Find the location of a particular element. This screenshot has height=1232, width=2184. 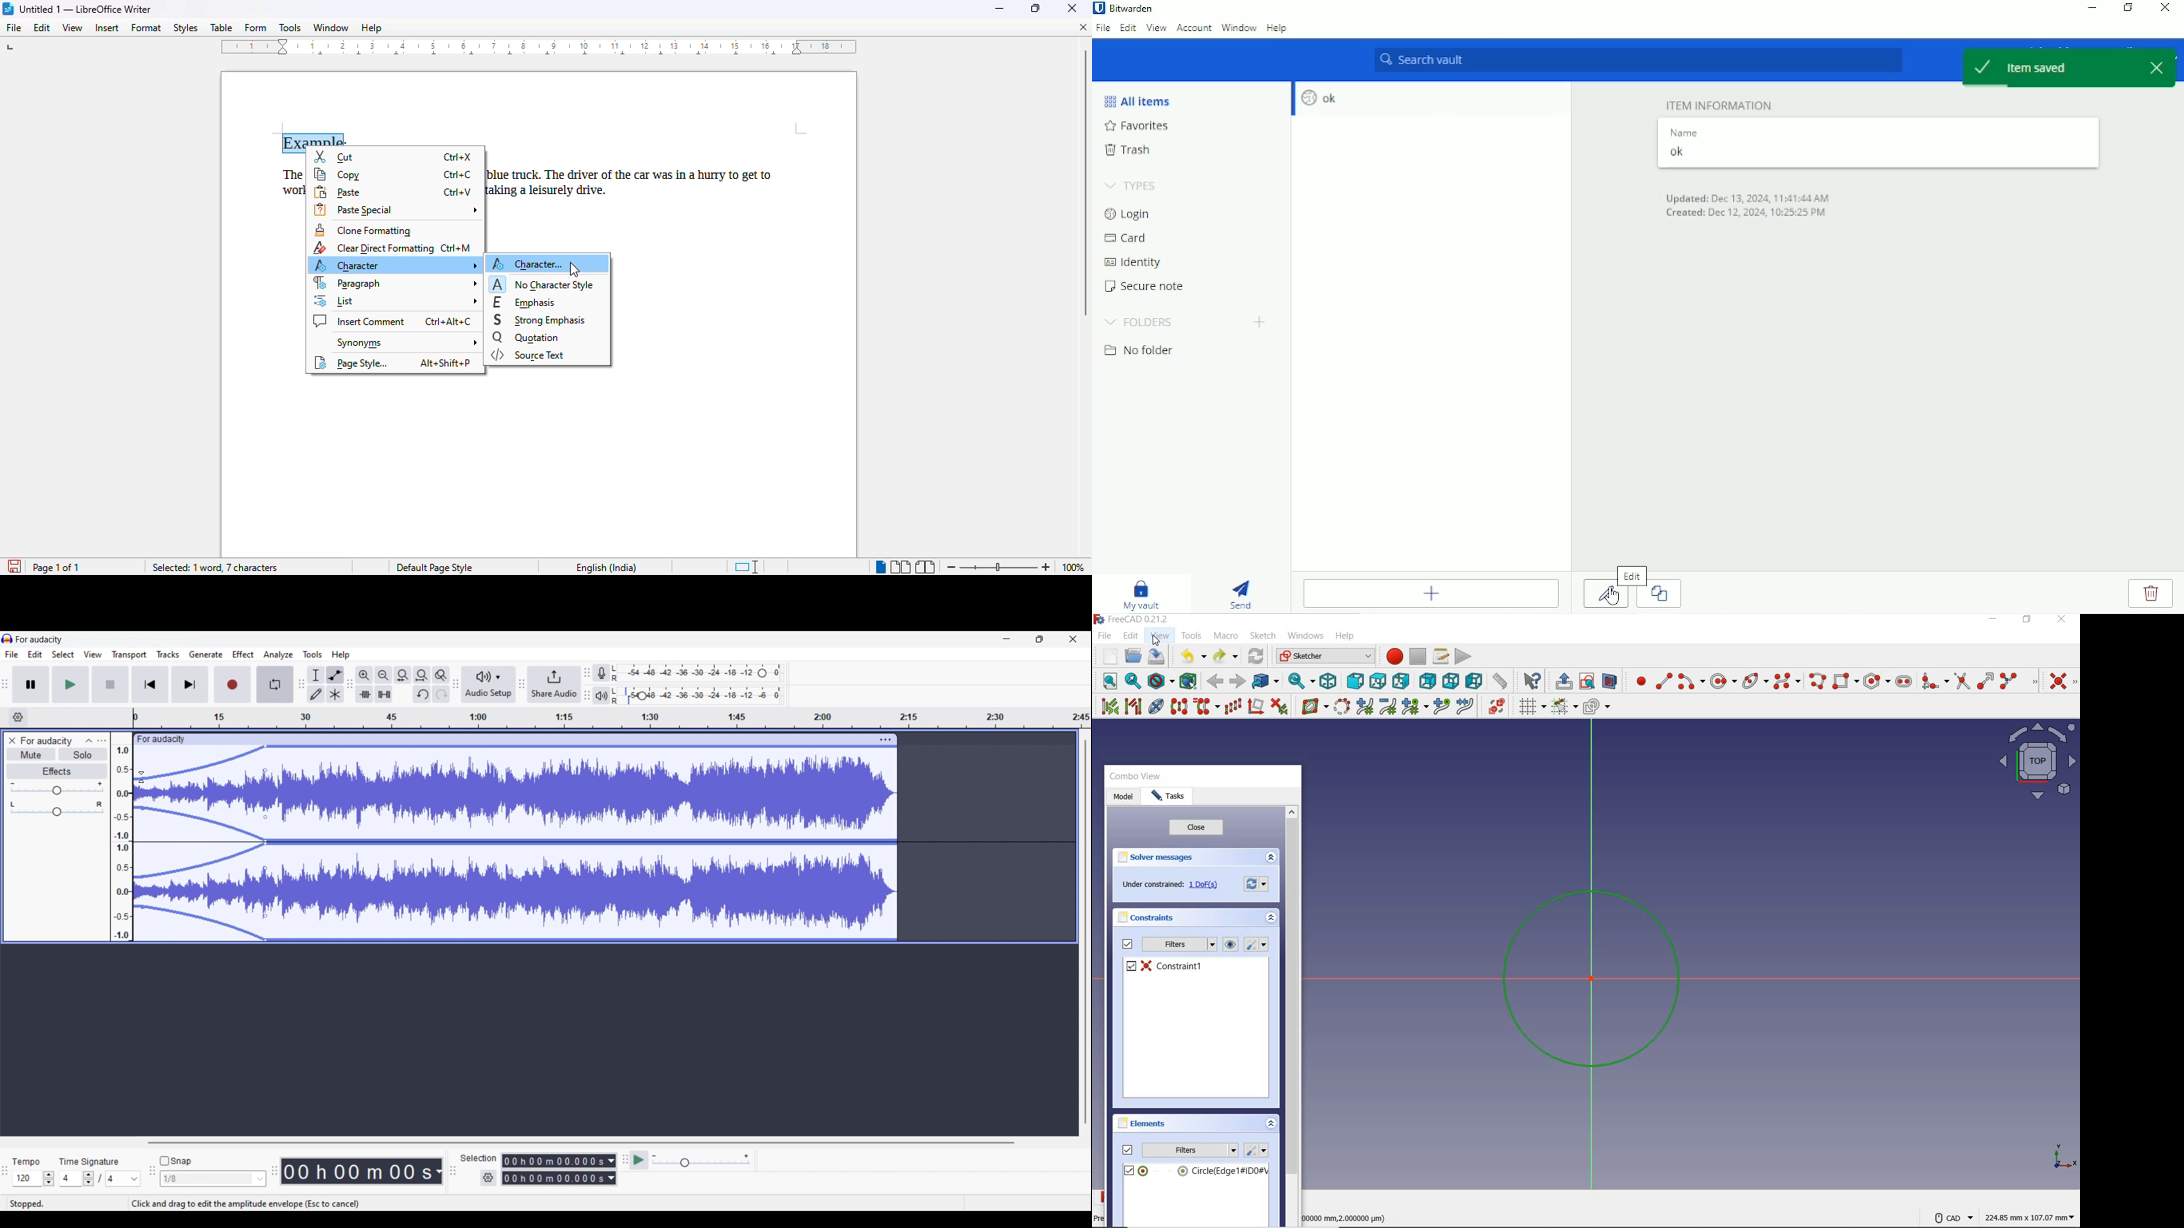

modify knot multiplicity is located at coordinates (1414, 706).